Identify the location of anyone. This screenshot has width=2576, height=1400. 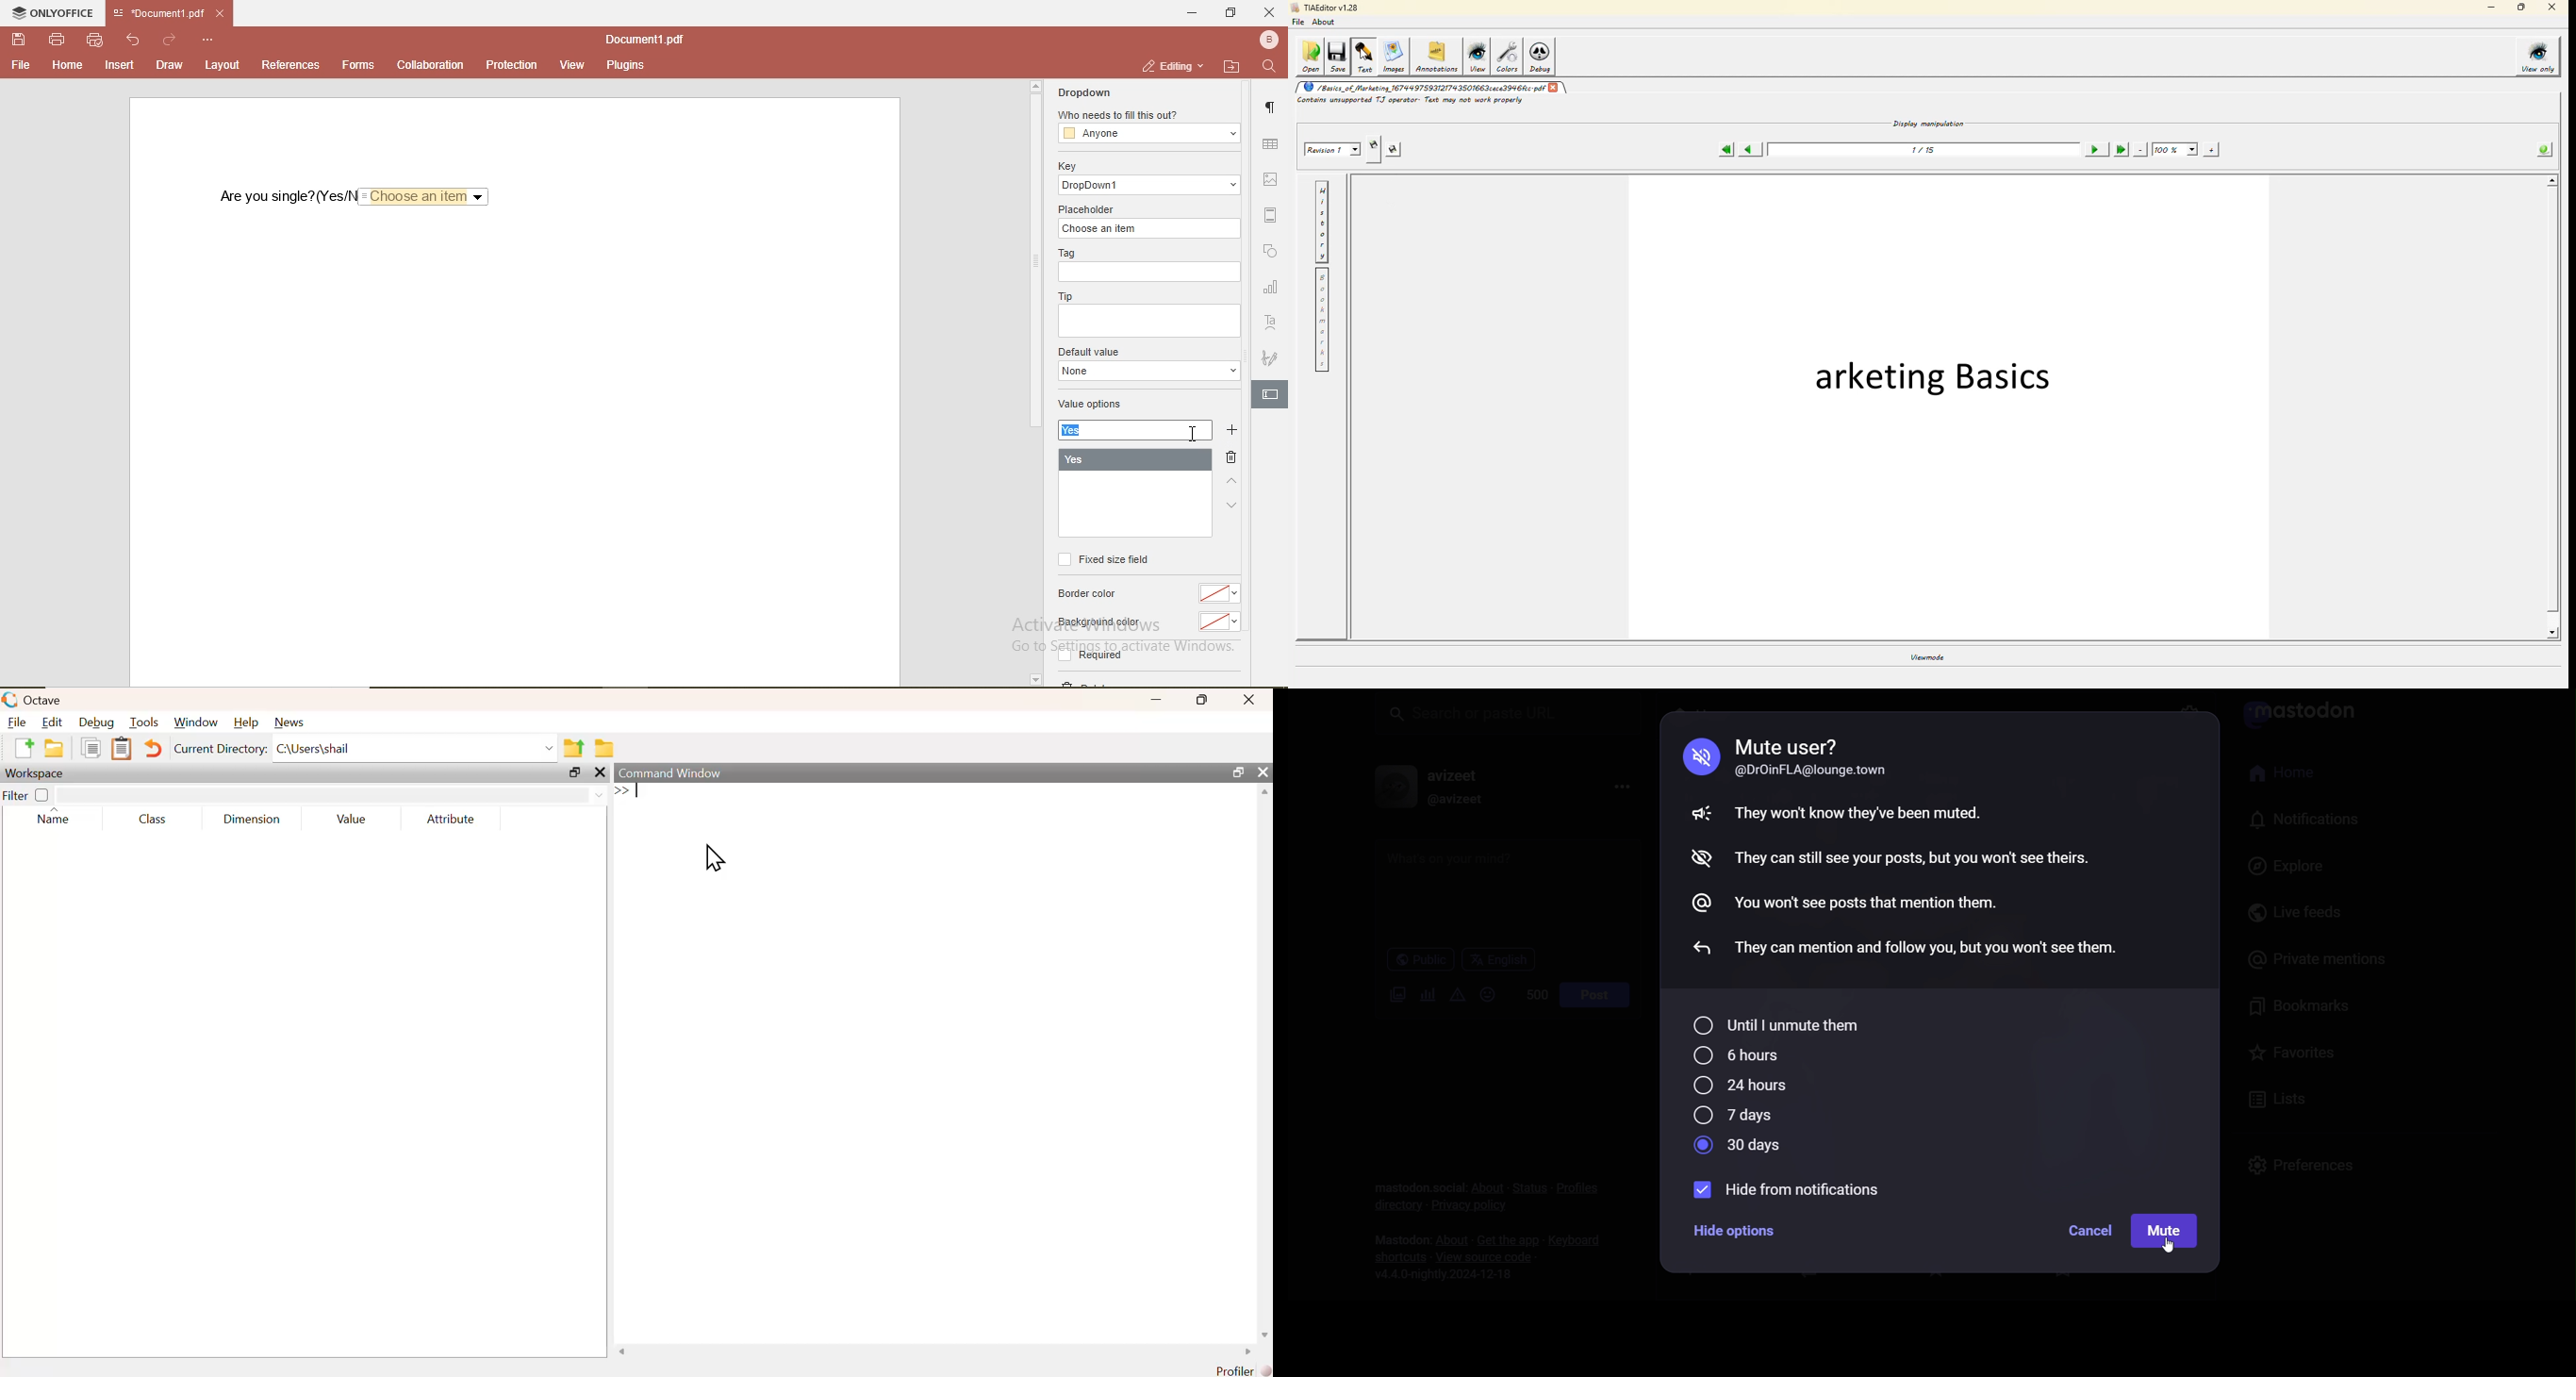
(1148, 133).